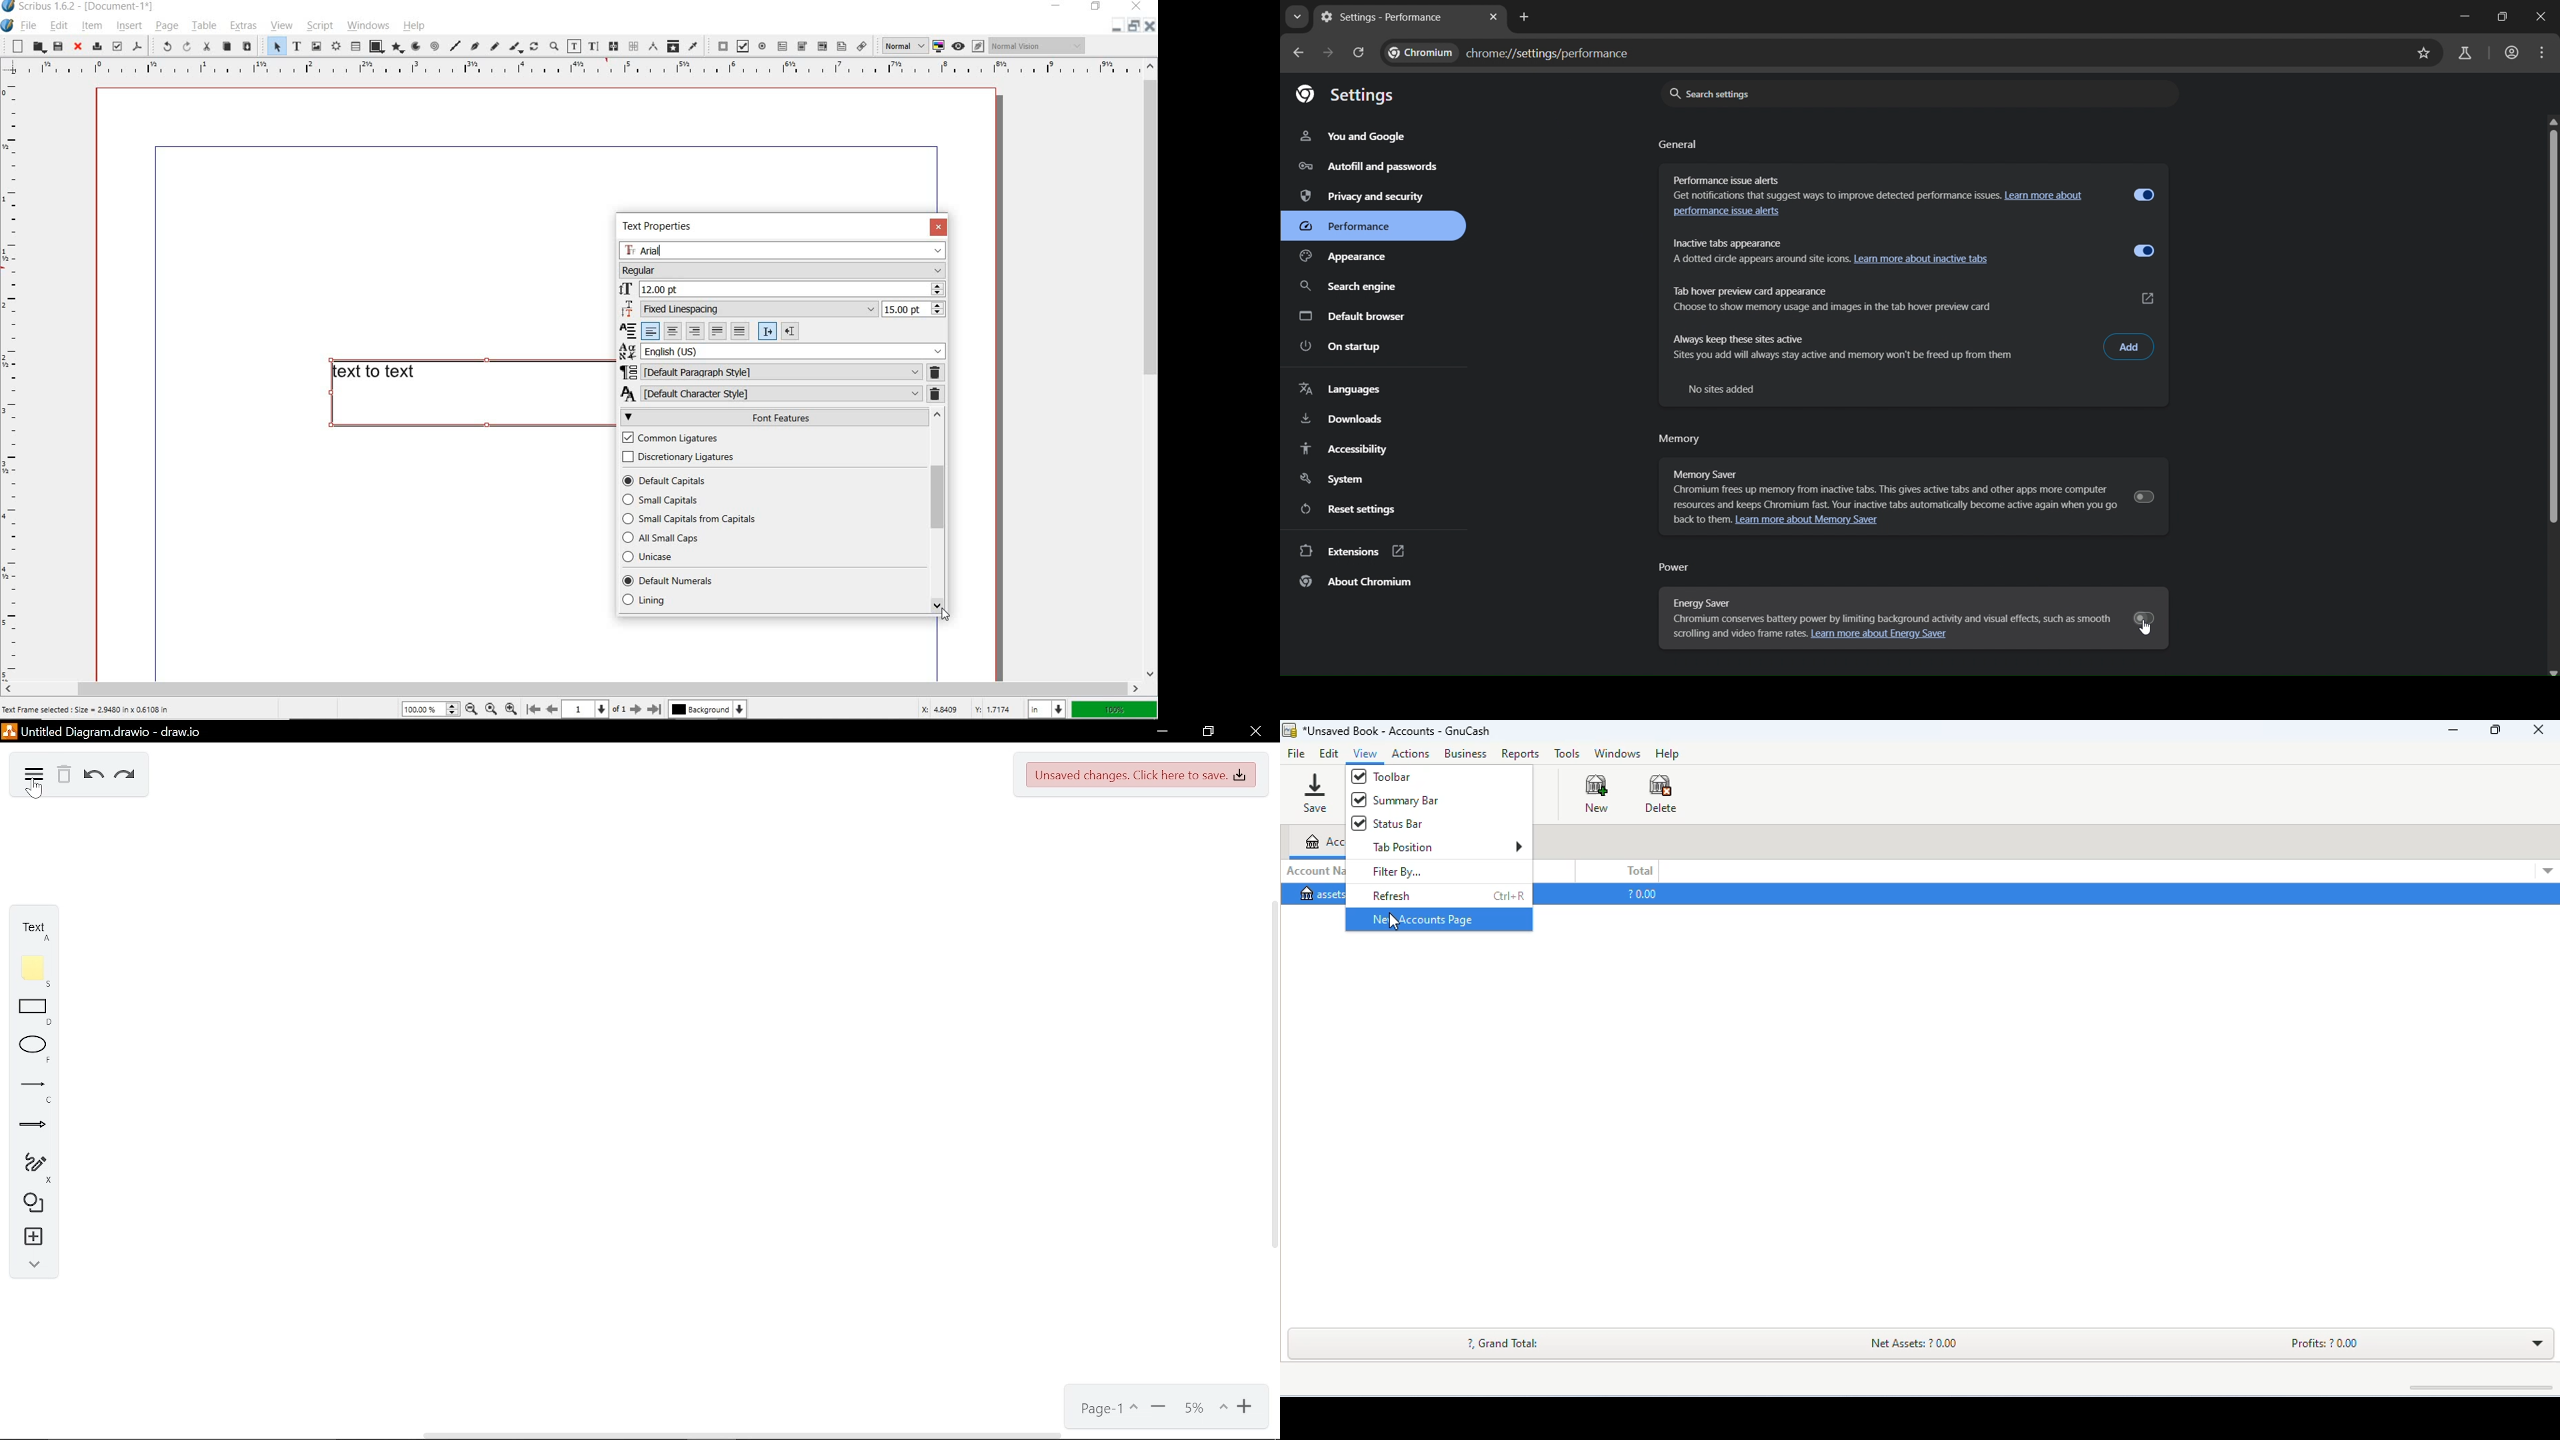  Describe the element at coordinates (1879, 347) in the screenshot. I see `always keep these sites active` at that location.